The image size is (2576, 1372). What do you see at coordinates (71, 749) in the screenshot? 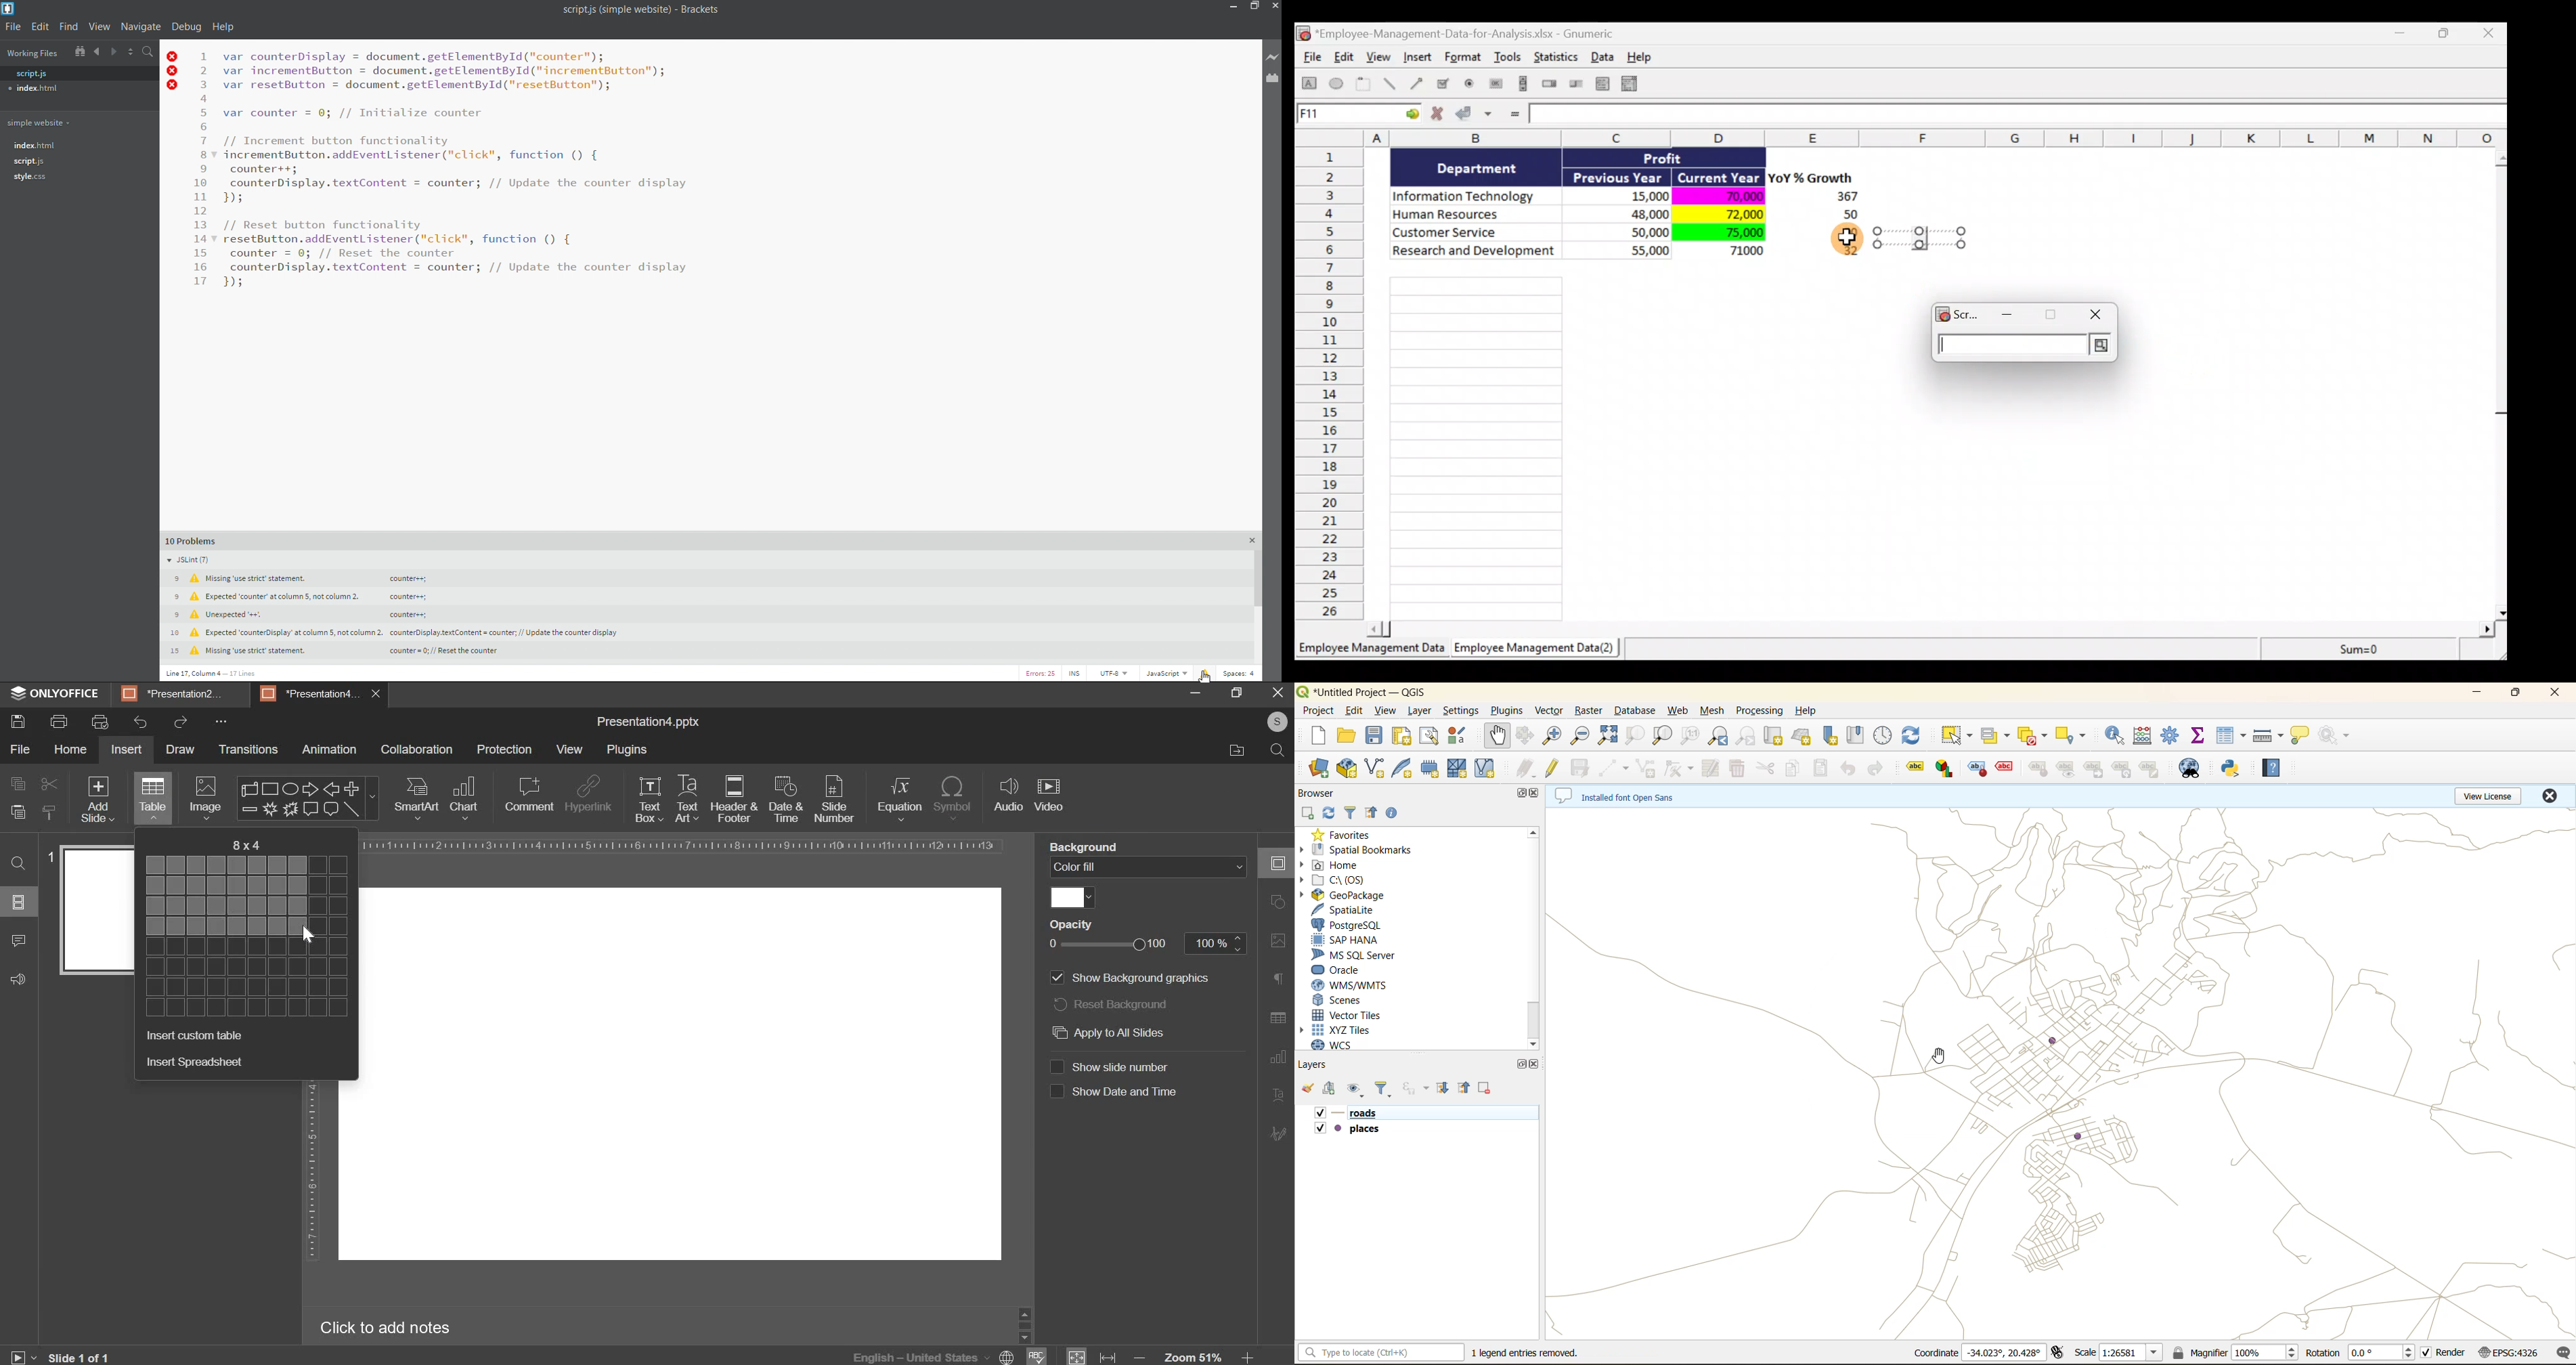
I see `home` at bounding box center [71, 749].